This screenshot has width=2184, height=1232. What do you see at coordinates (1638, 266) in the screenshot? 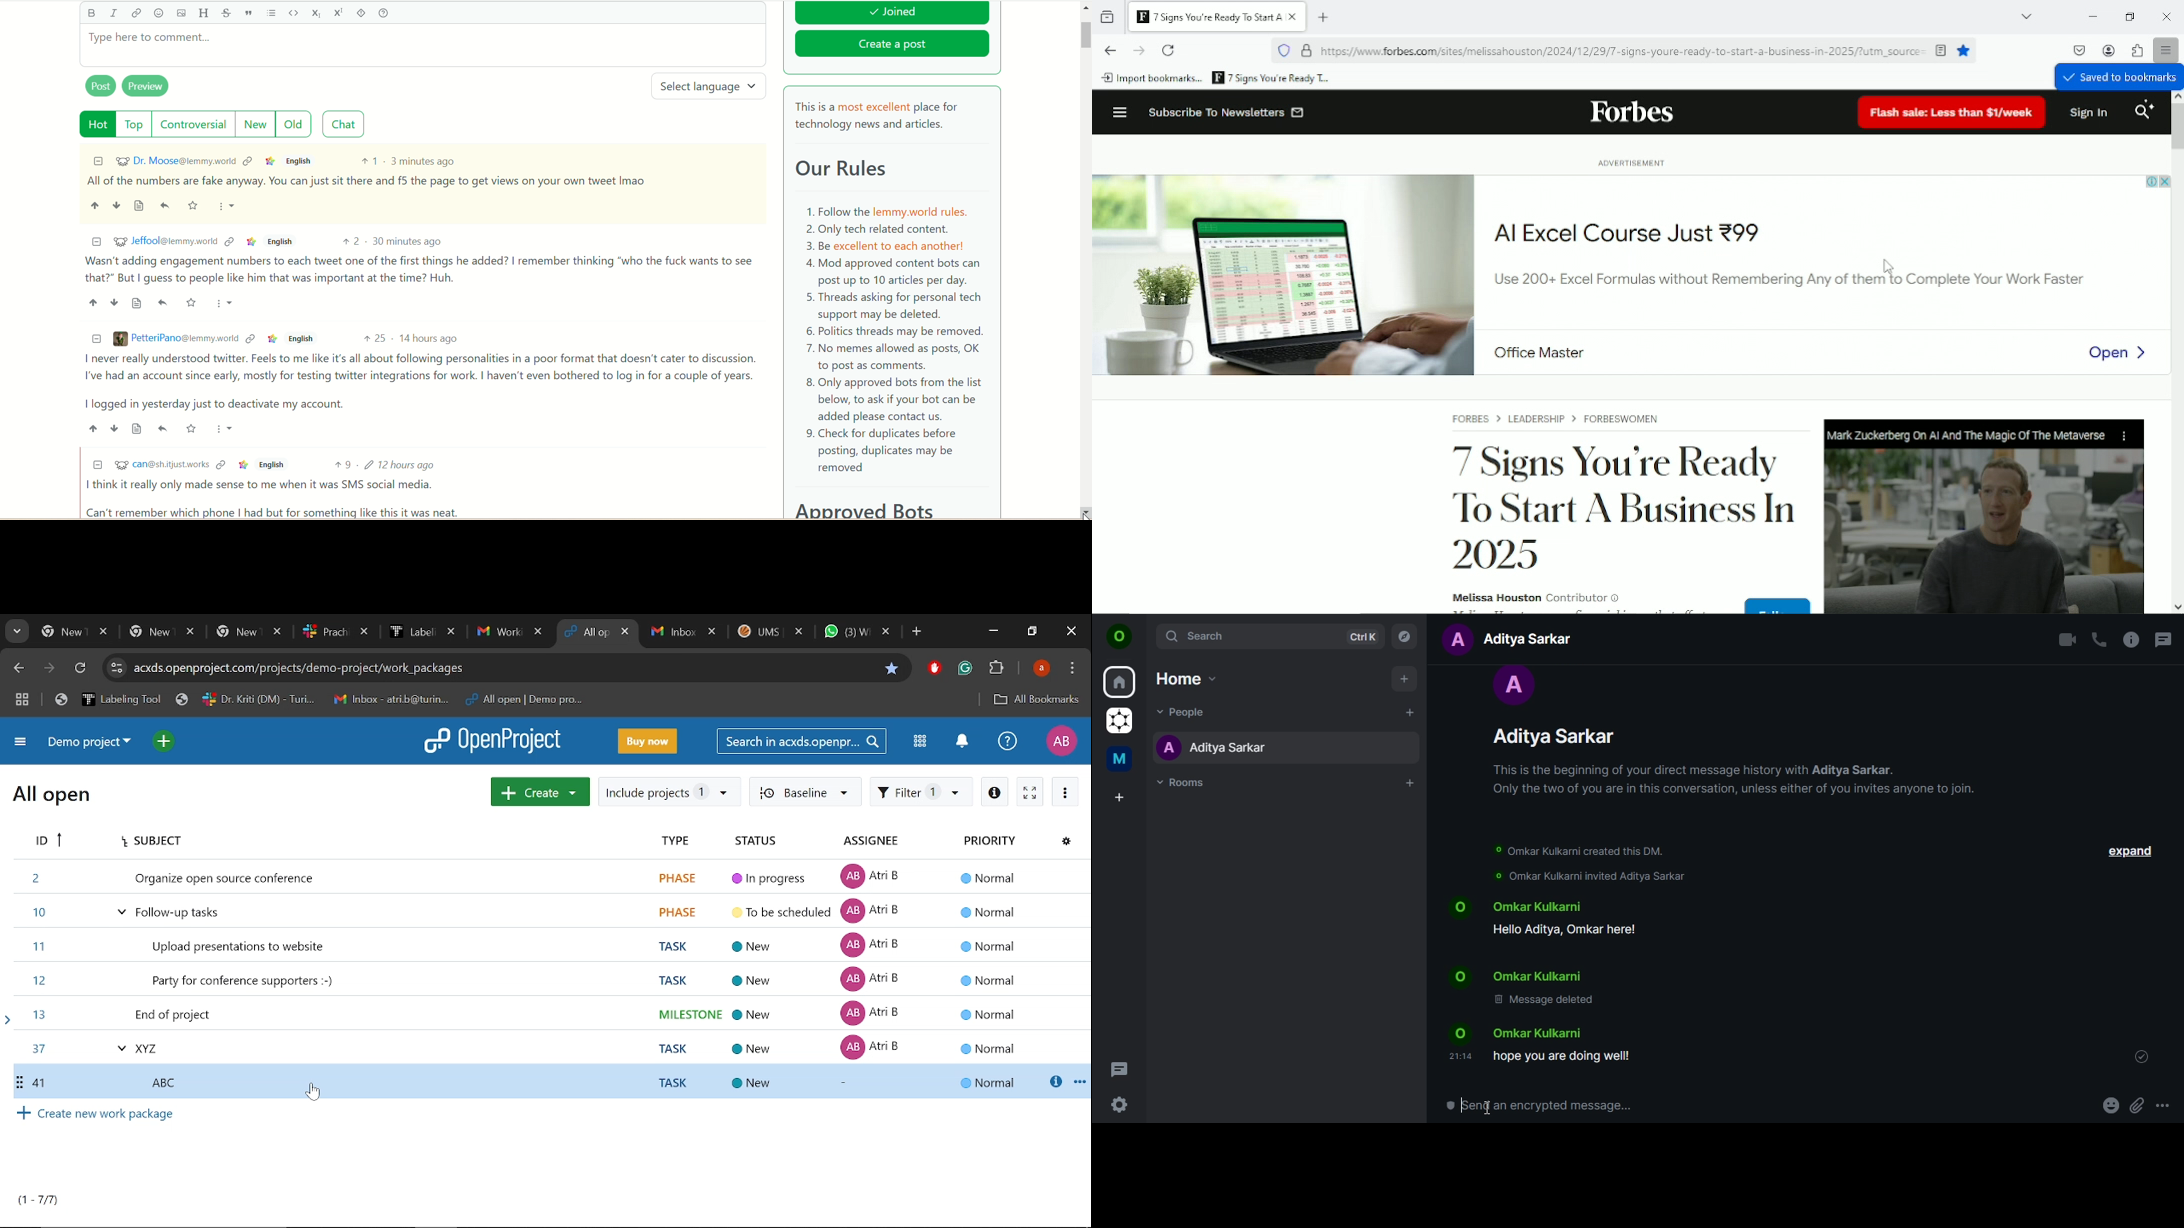
I see `Advertisement` at bounding box center [1638, 266].